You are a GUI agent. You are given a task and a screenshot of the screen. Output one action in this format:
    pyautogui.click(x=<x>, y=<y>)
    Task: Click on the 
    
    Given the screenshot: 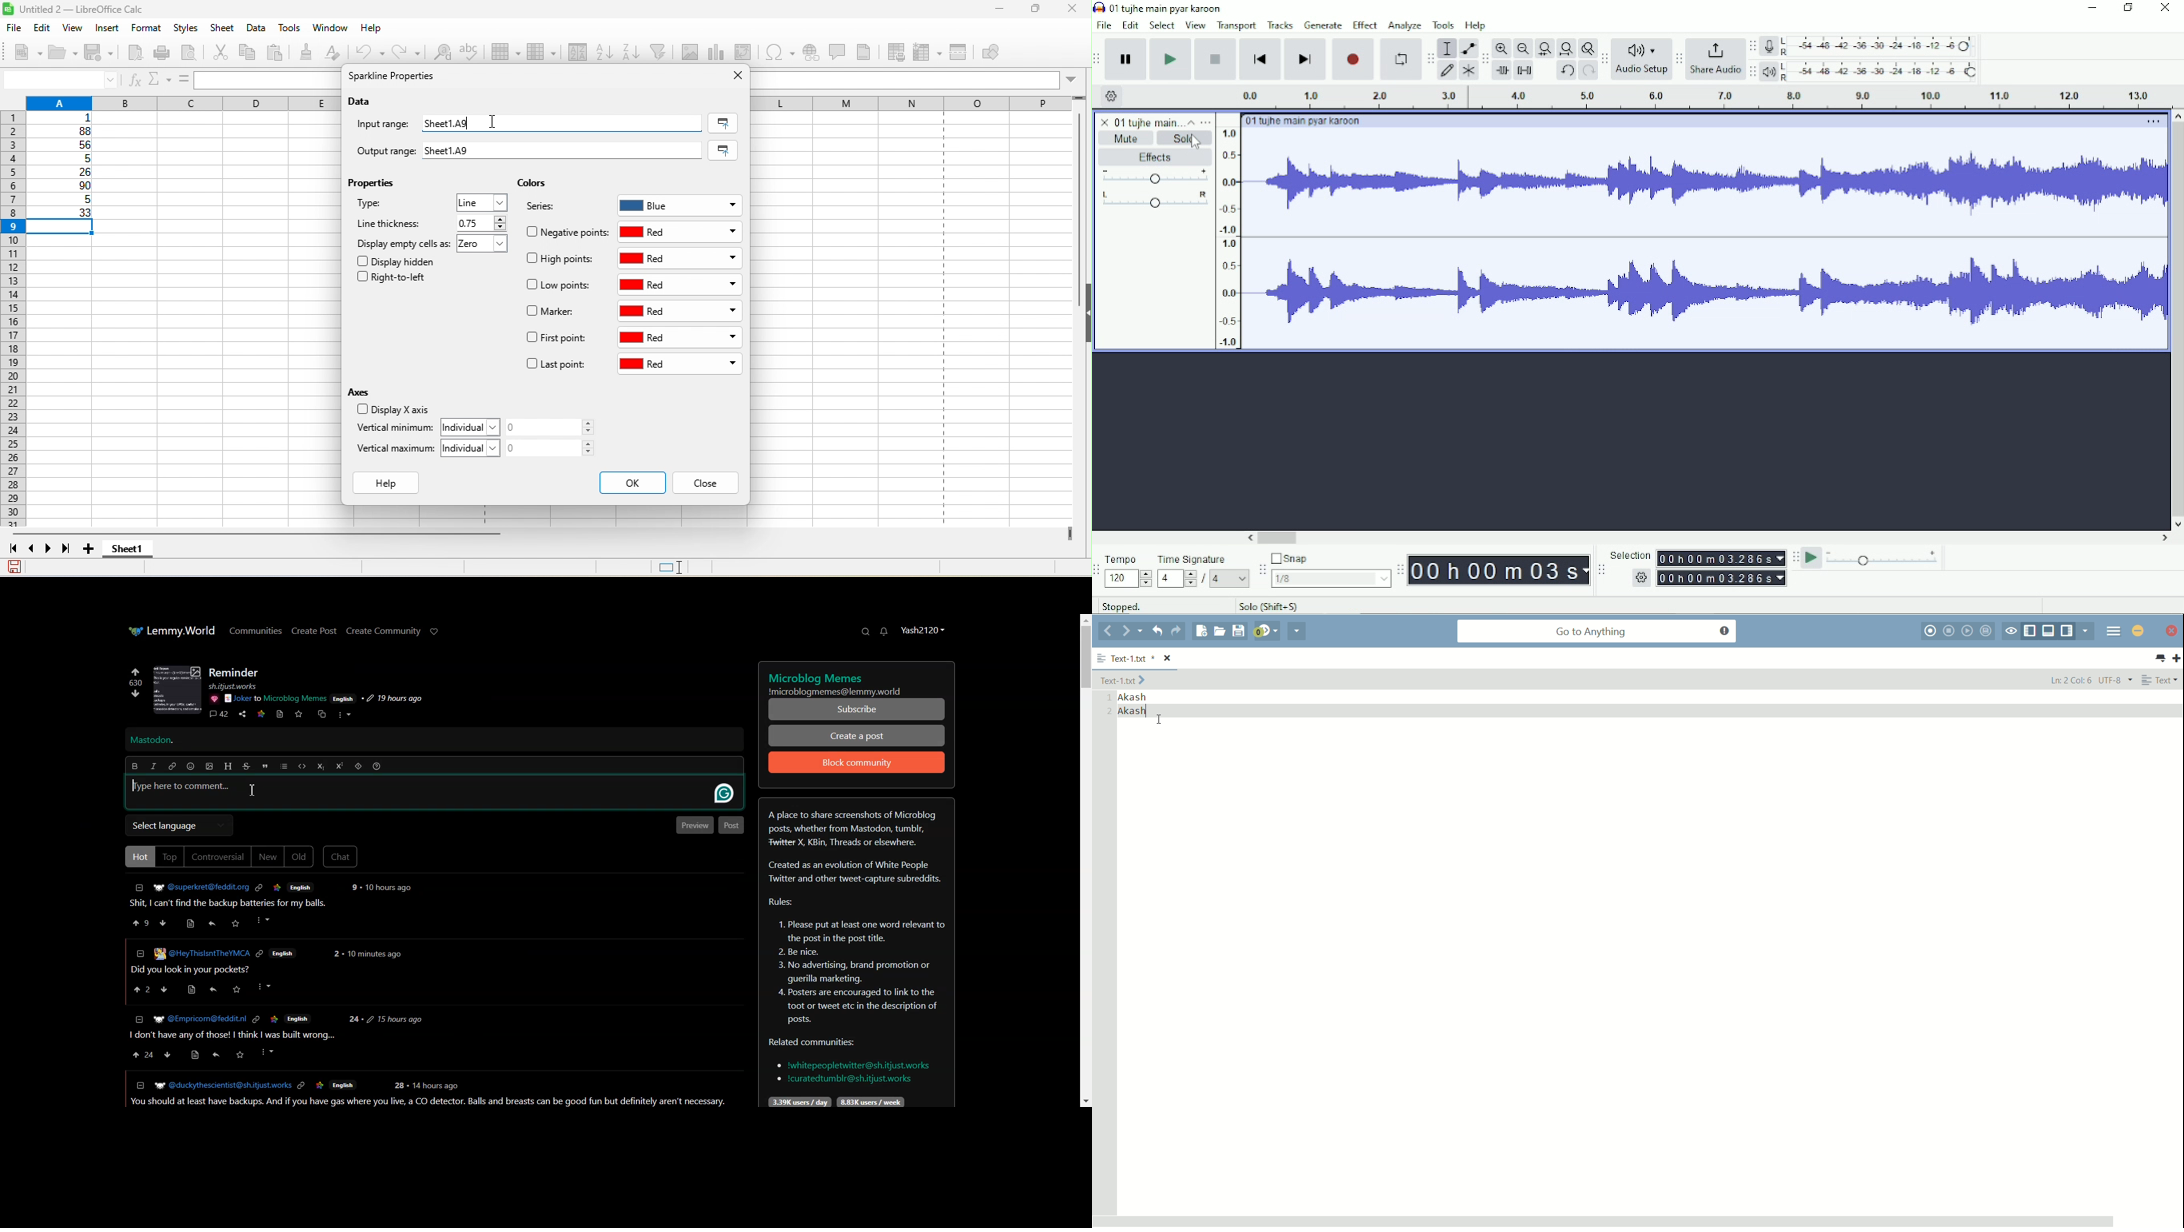 What is the action you would take?
    pyautogui.click(x=239, y=686)
    